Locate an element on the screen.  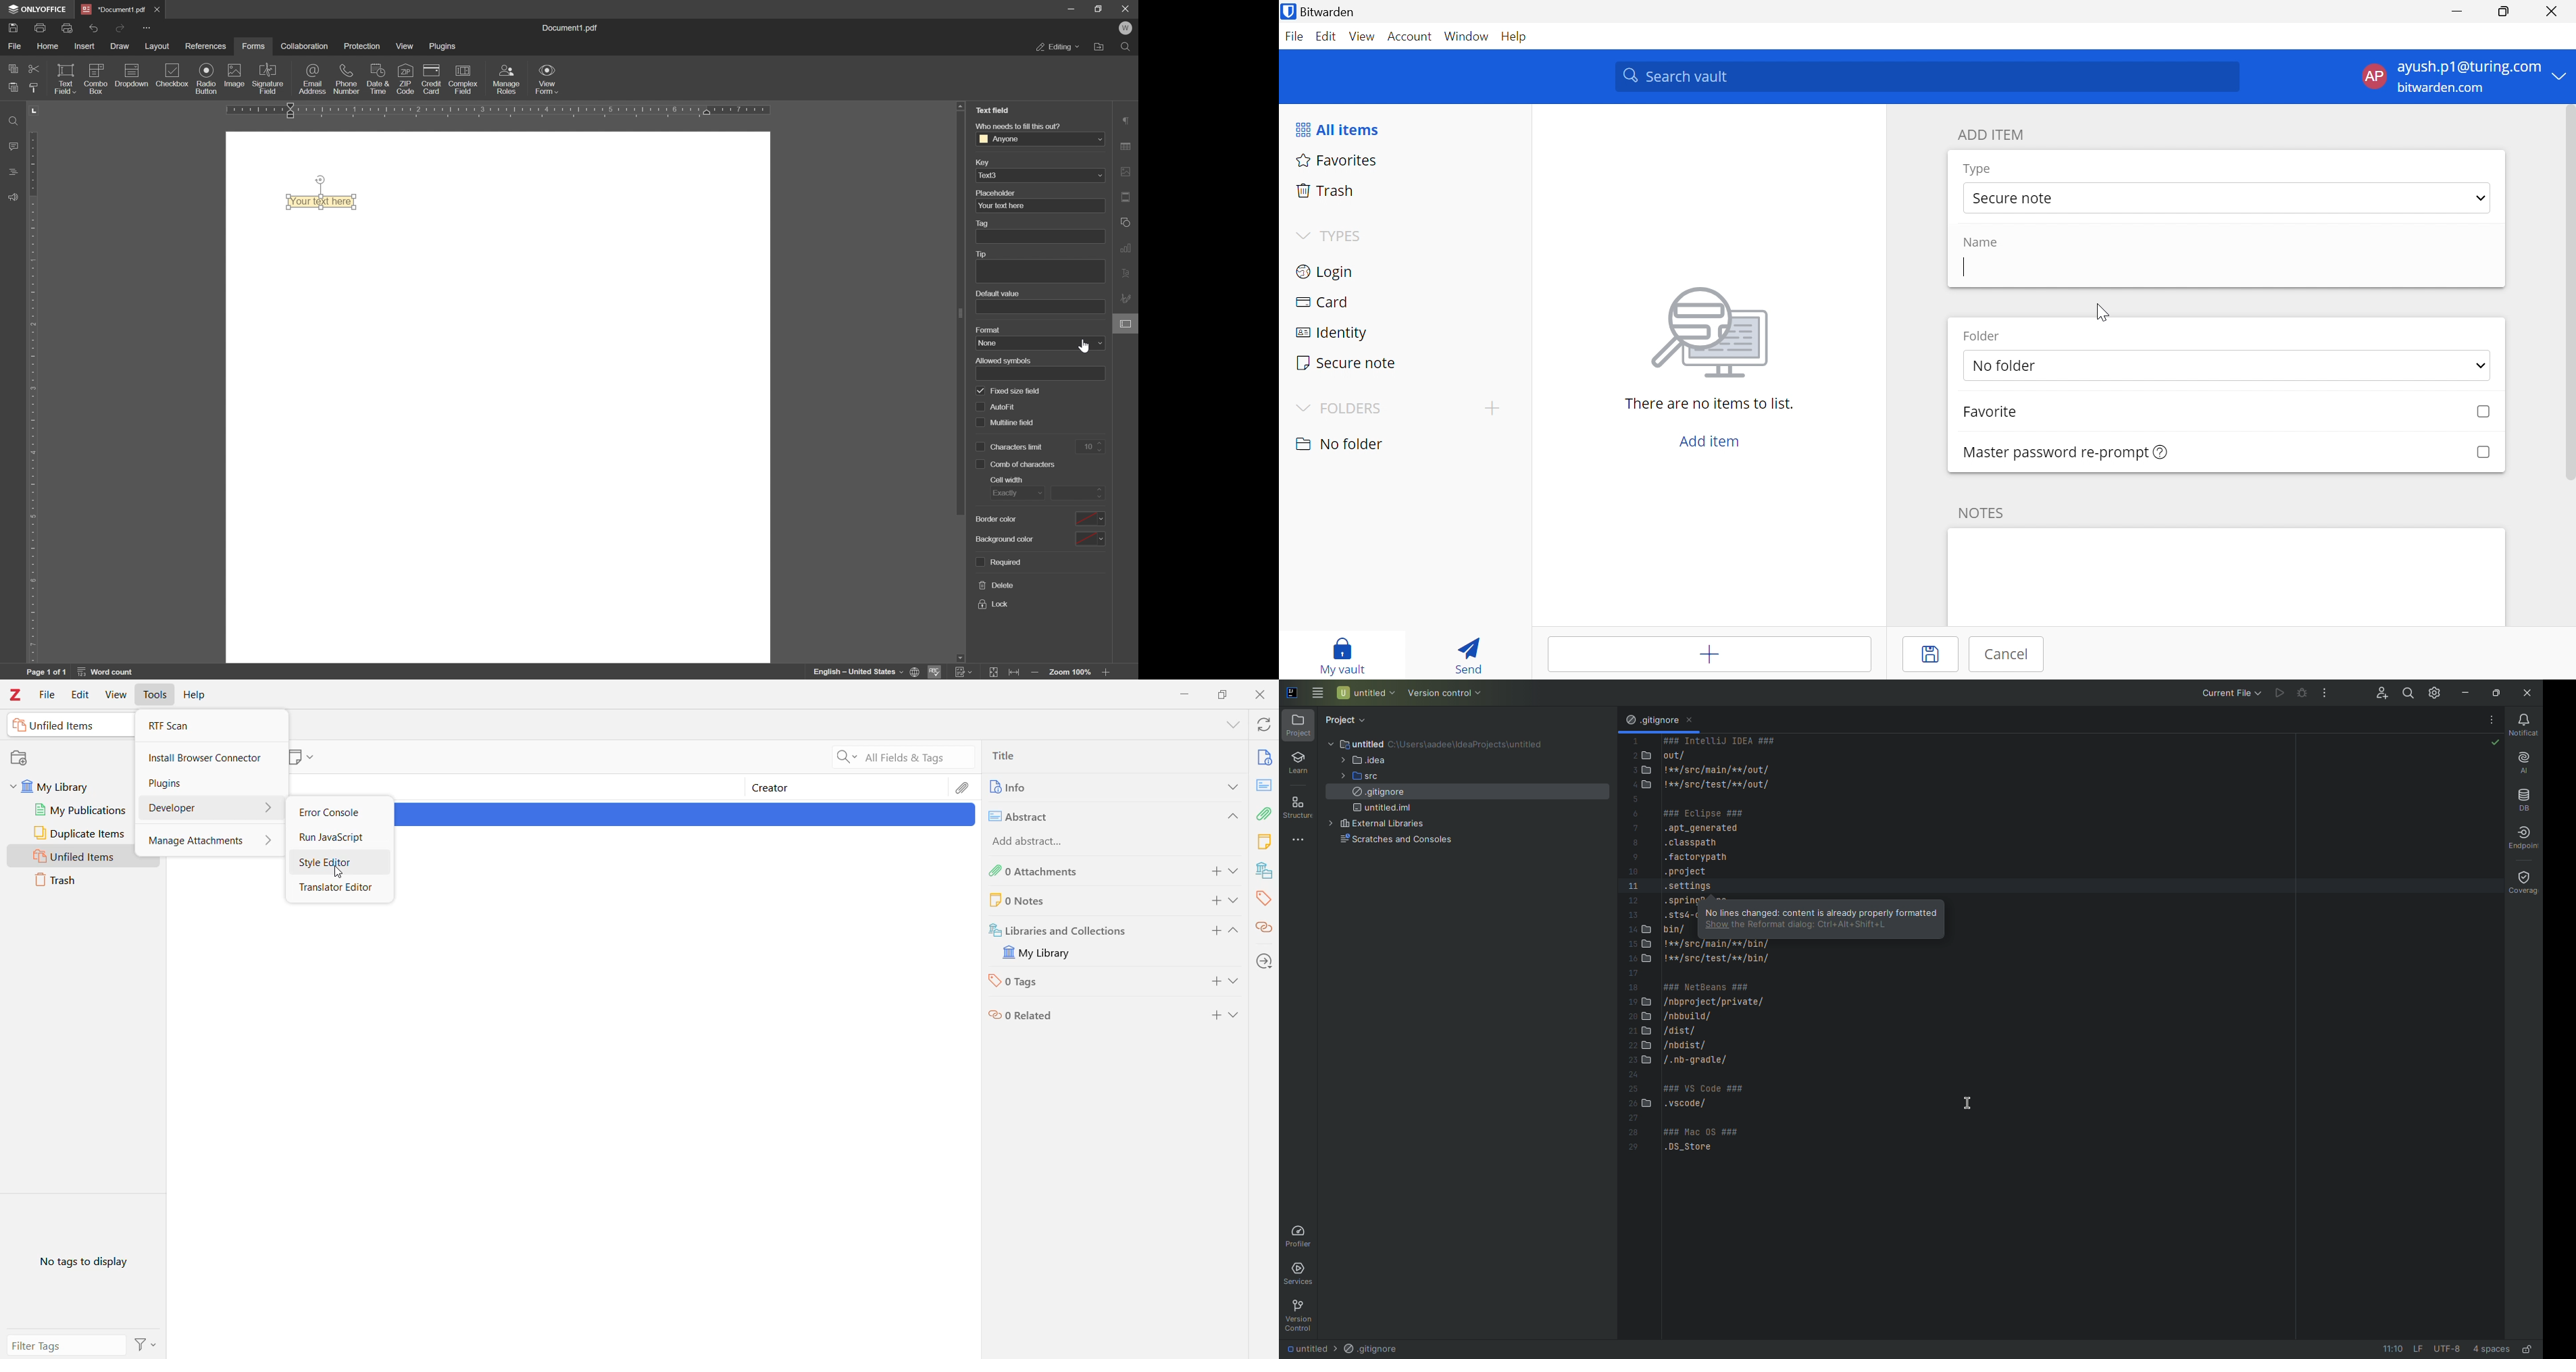
Favorites is located at coordinates (1404, 161).